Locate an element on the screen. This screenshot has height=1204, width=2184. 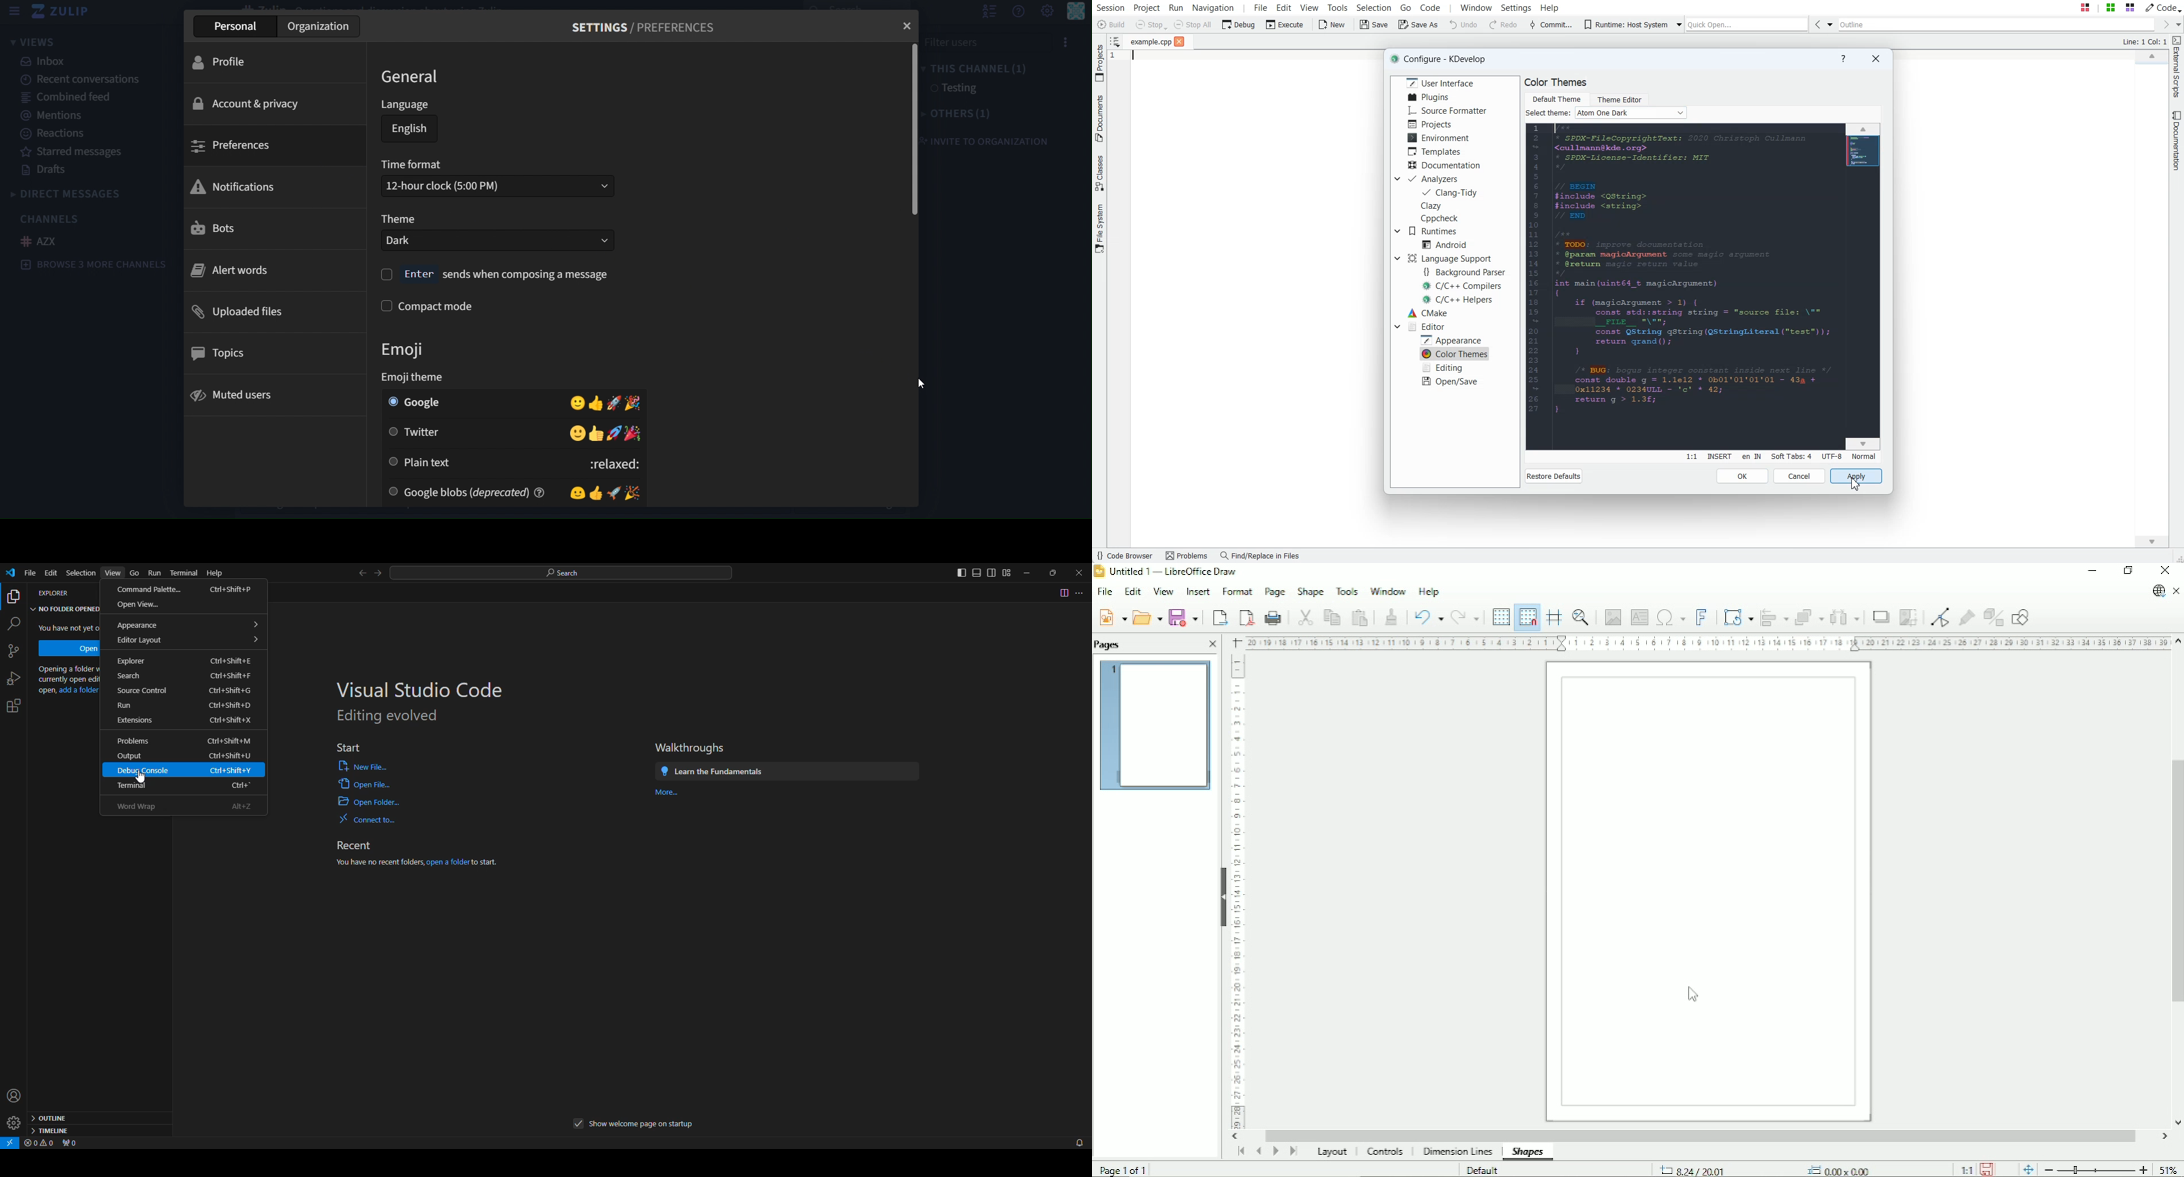
bots is located at coordinates (214, 229).